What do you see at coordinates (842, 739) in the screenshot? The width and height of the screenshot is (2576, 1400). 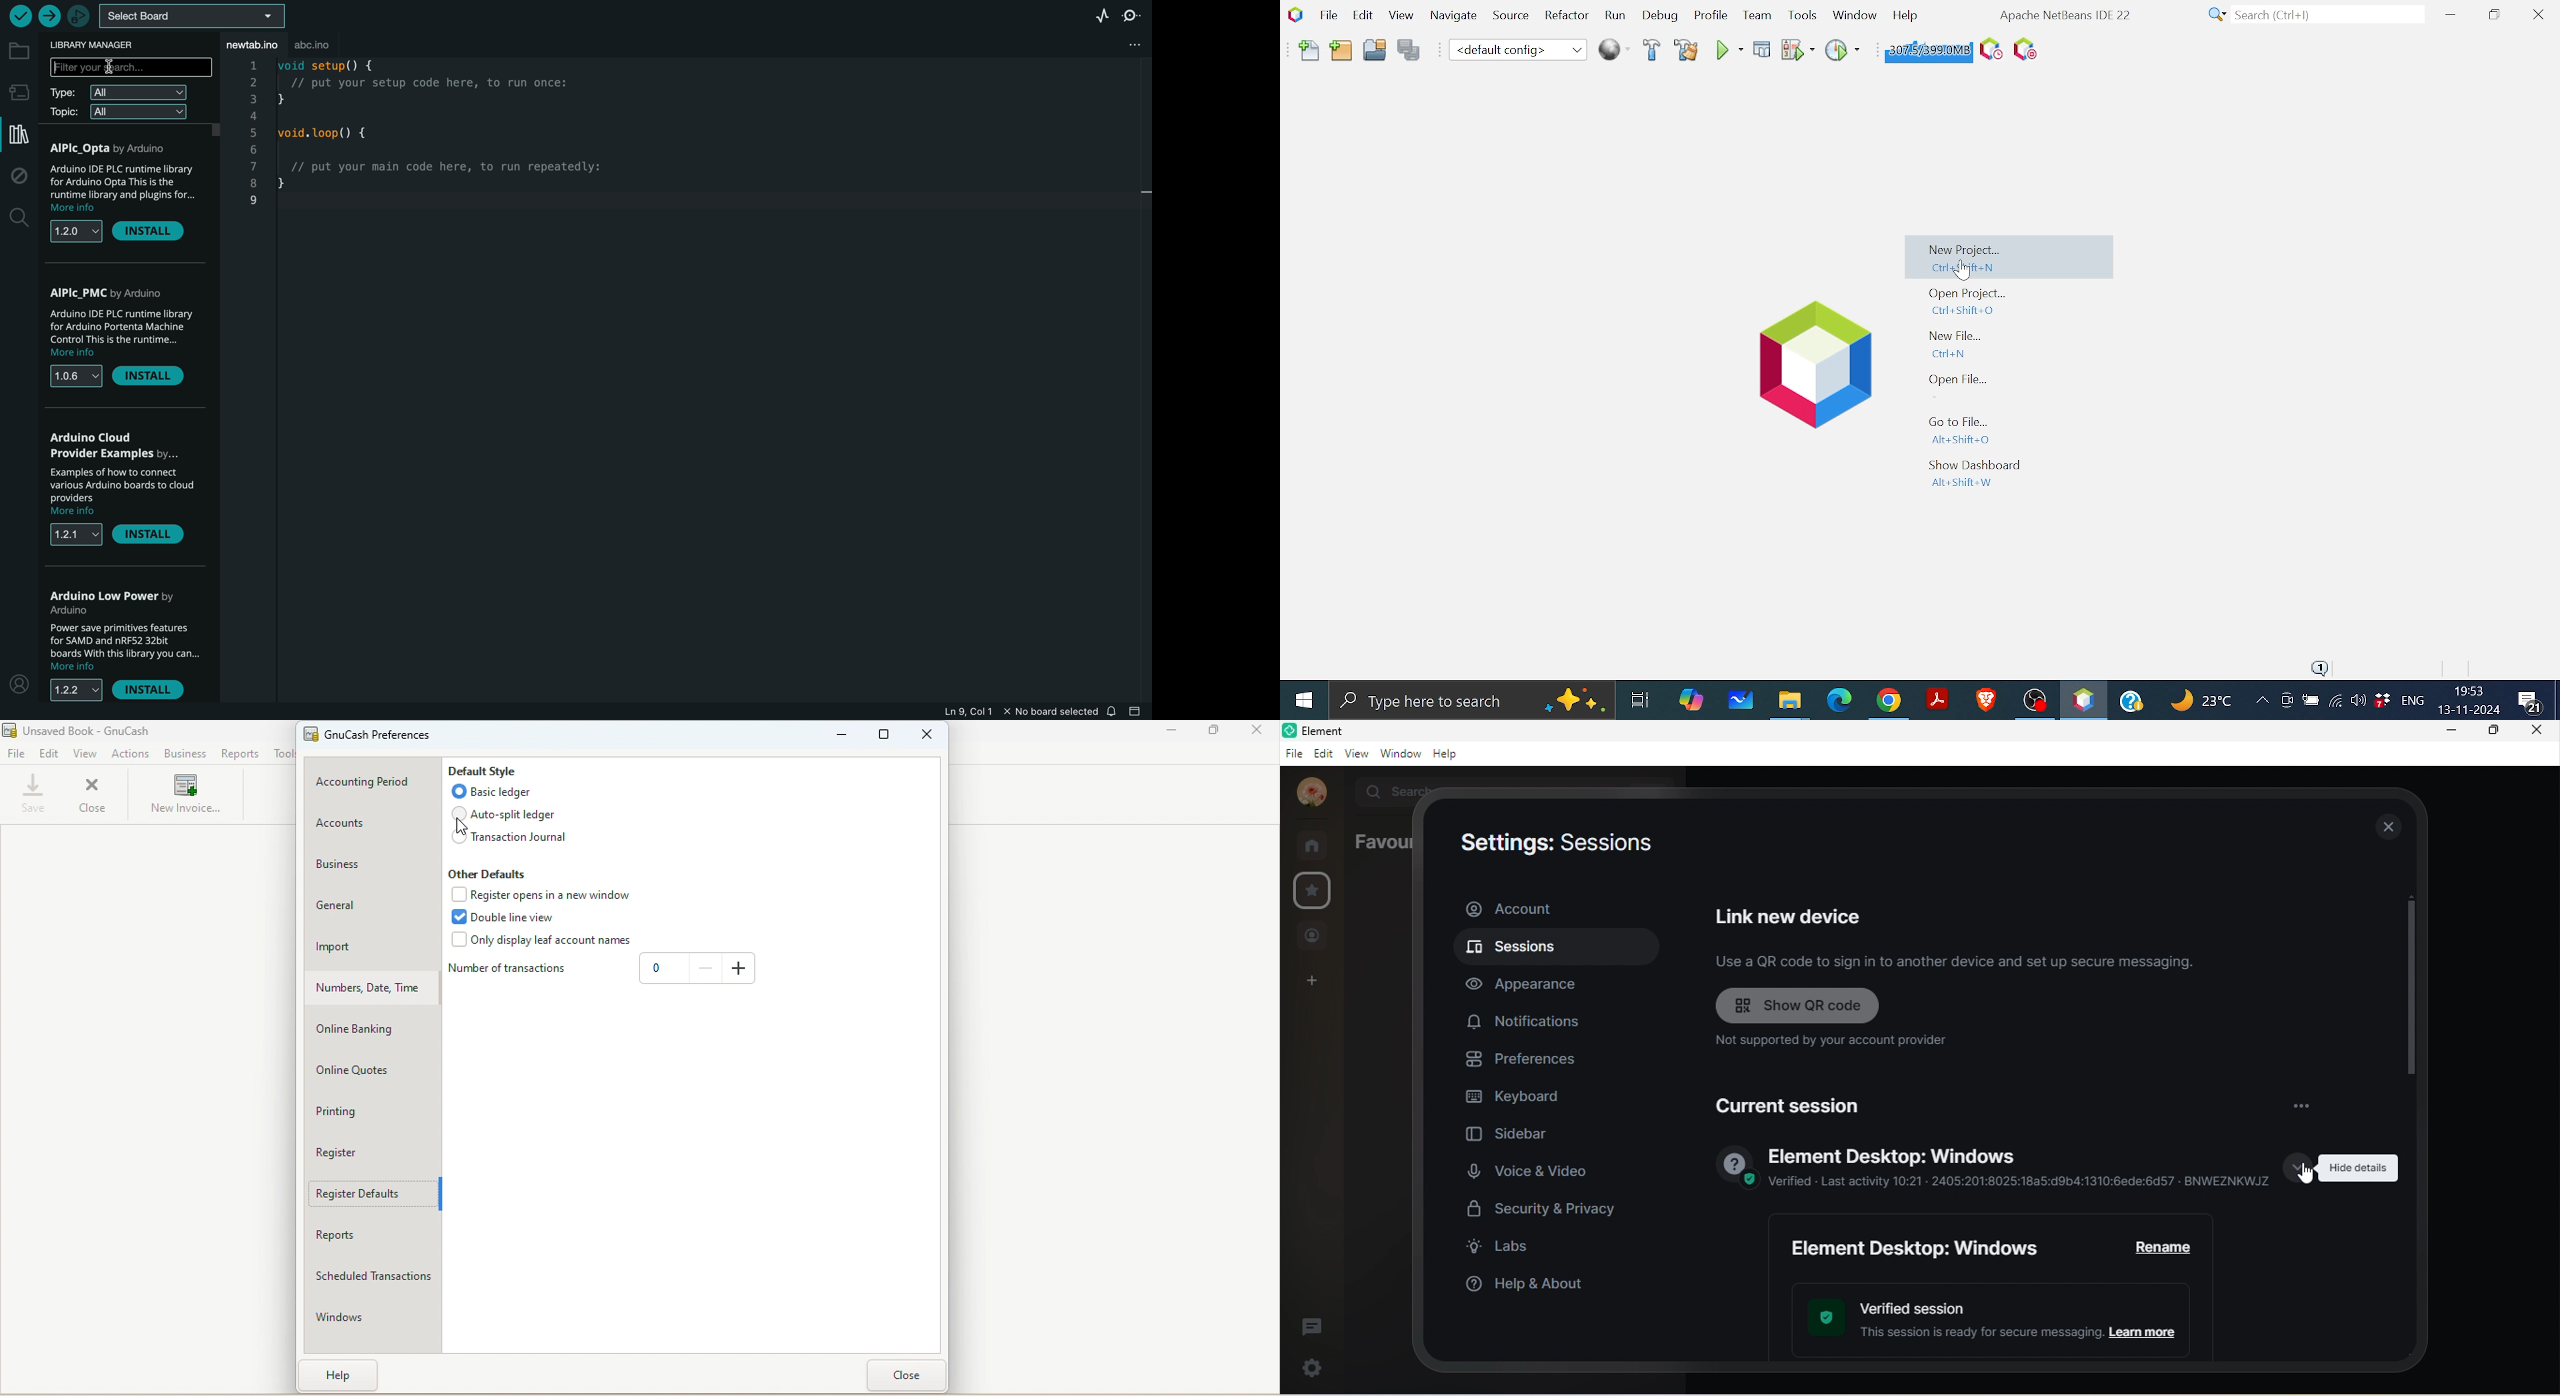 I see `Minimize` at bounding box center [842, 739].